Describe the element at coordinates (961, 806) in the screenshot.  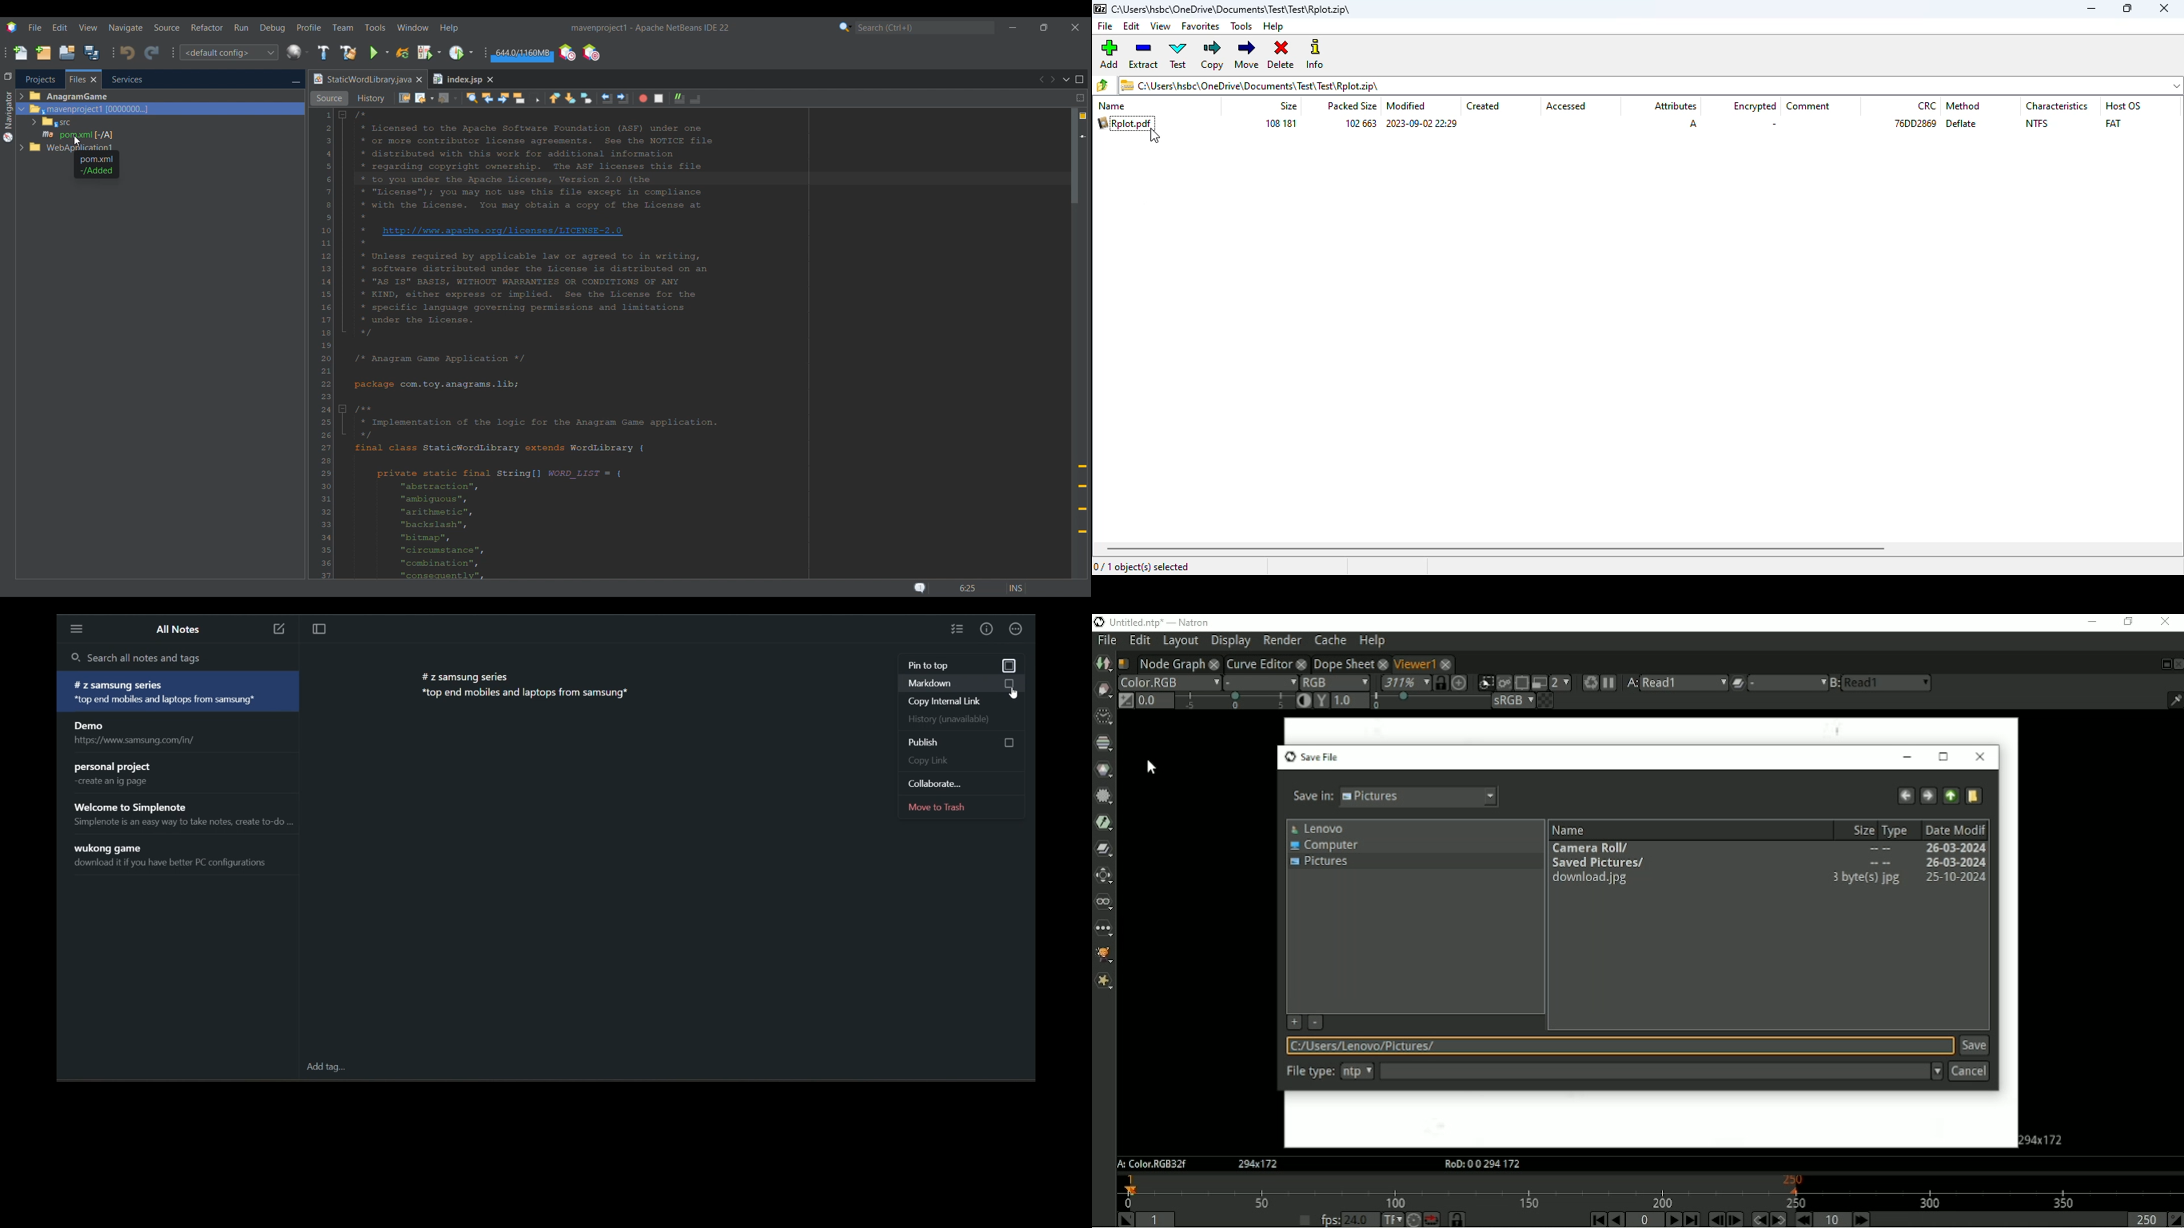
I see `move to trash` at that location.